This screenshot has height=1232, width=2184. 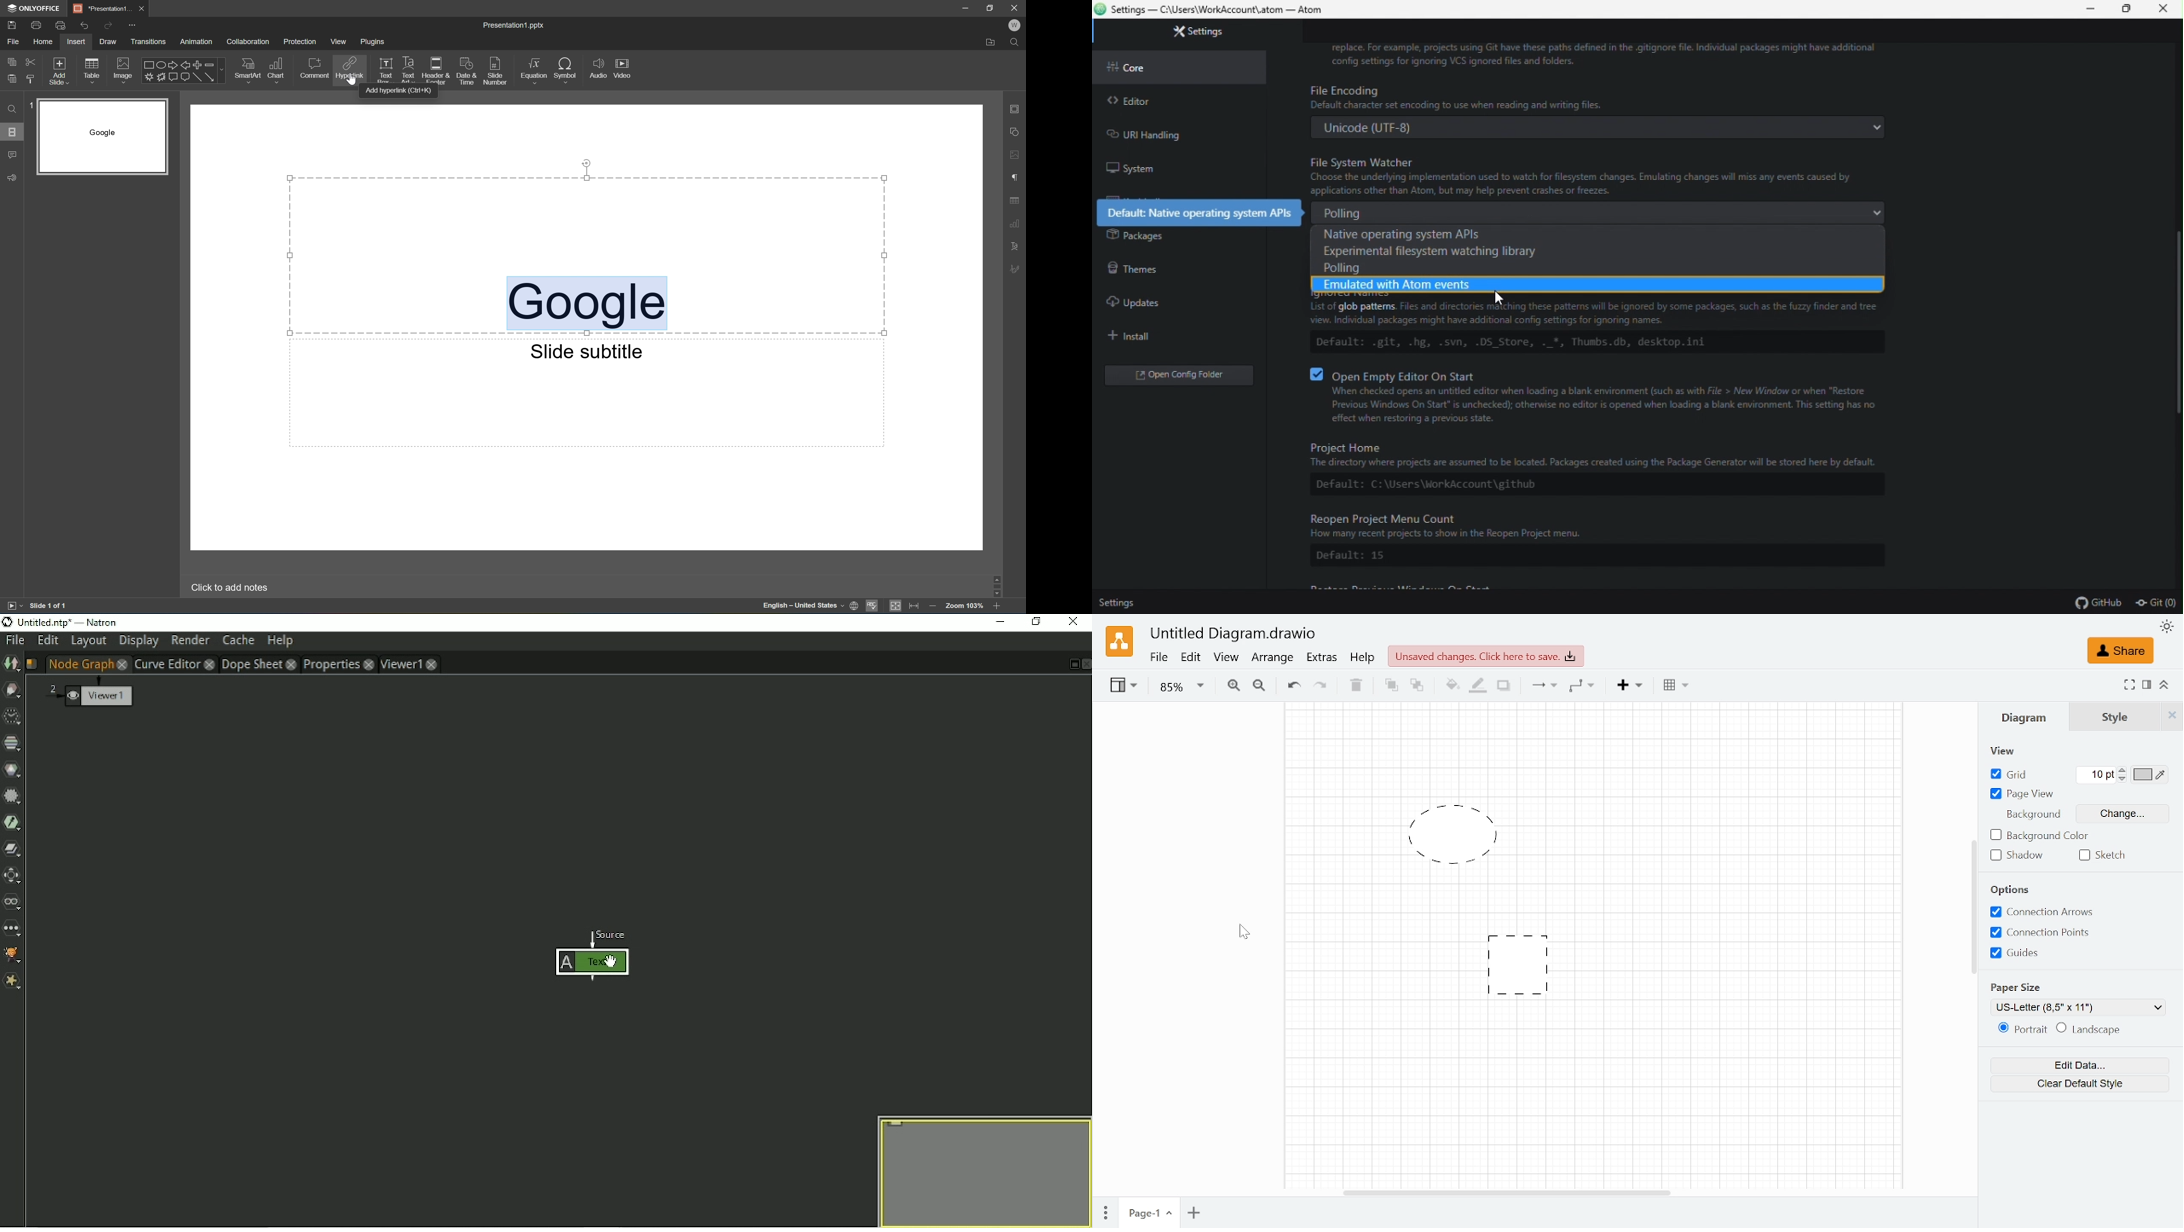 What do you see at coordinates (93, 72) in the screenshot?
I see `Table` at bounding box center [93, 72].